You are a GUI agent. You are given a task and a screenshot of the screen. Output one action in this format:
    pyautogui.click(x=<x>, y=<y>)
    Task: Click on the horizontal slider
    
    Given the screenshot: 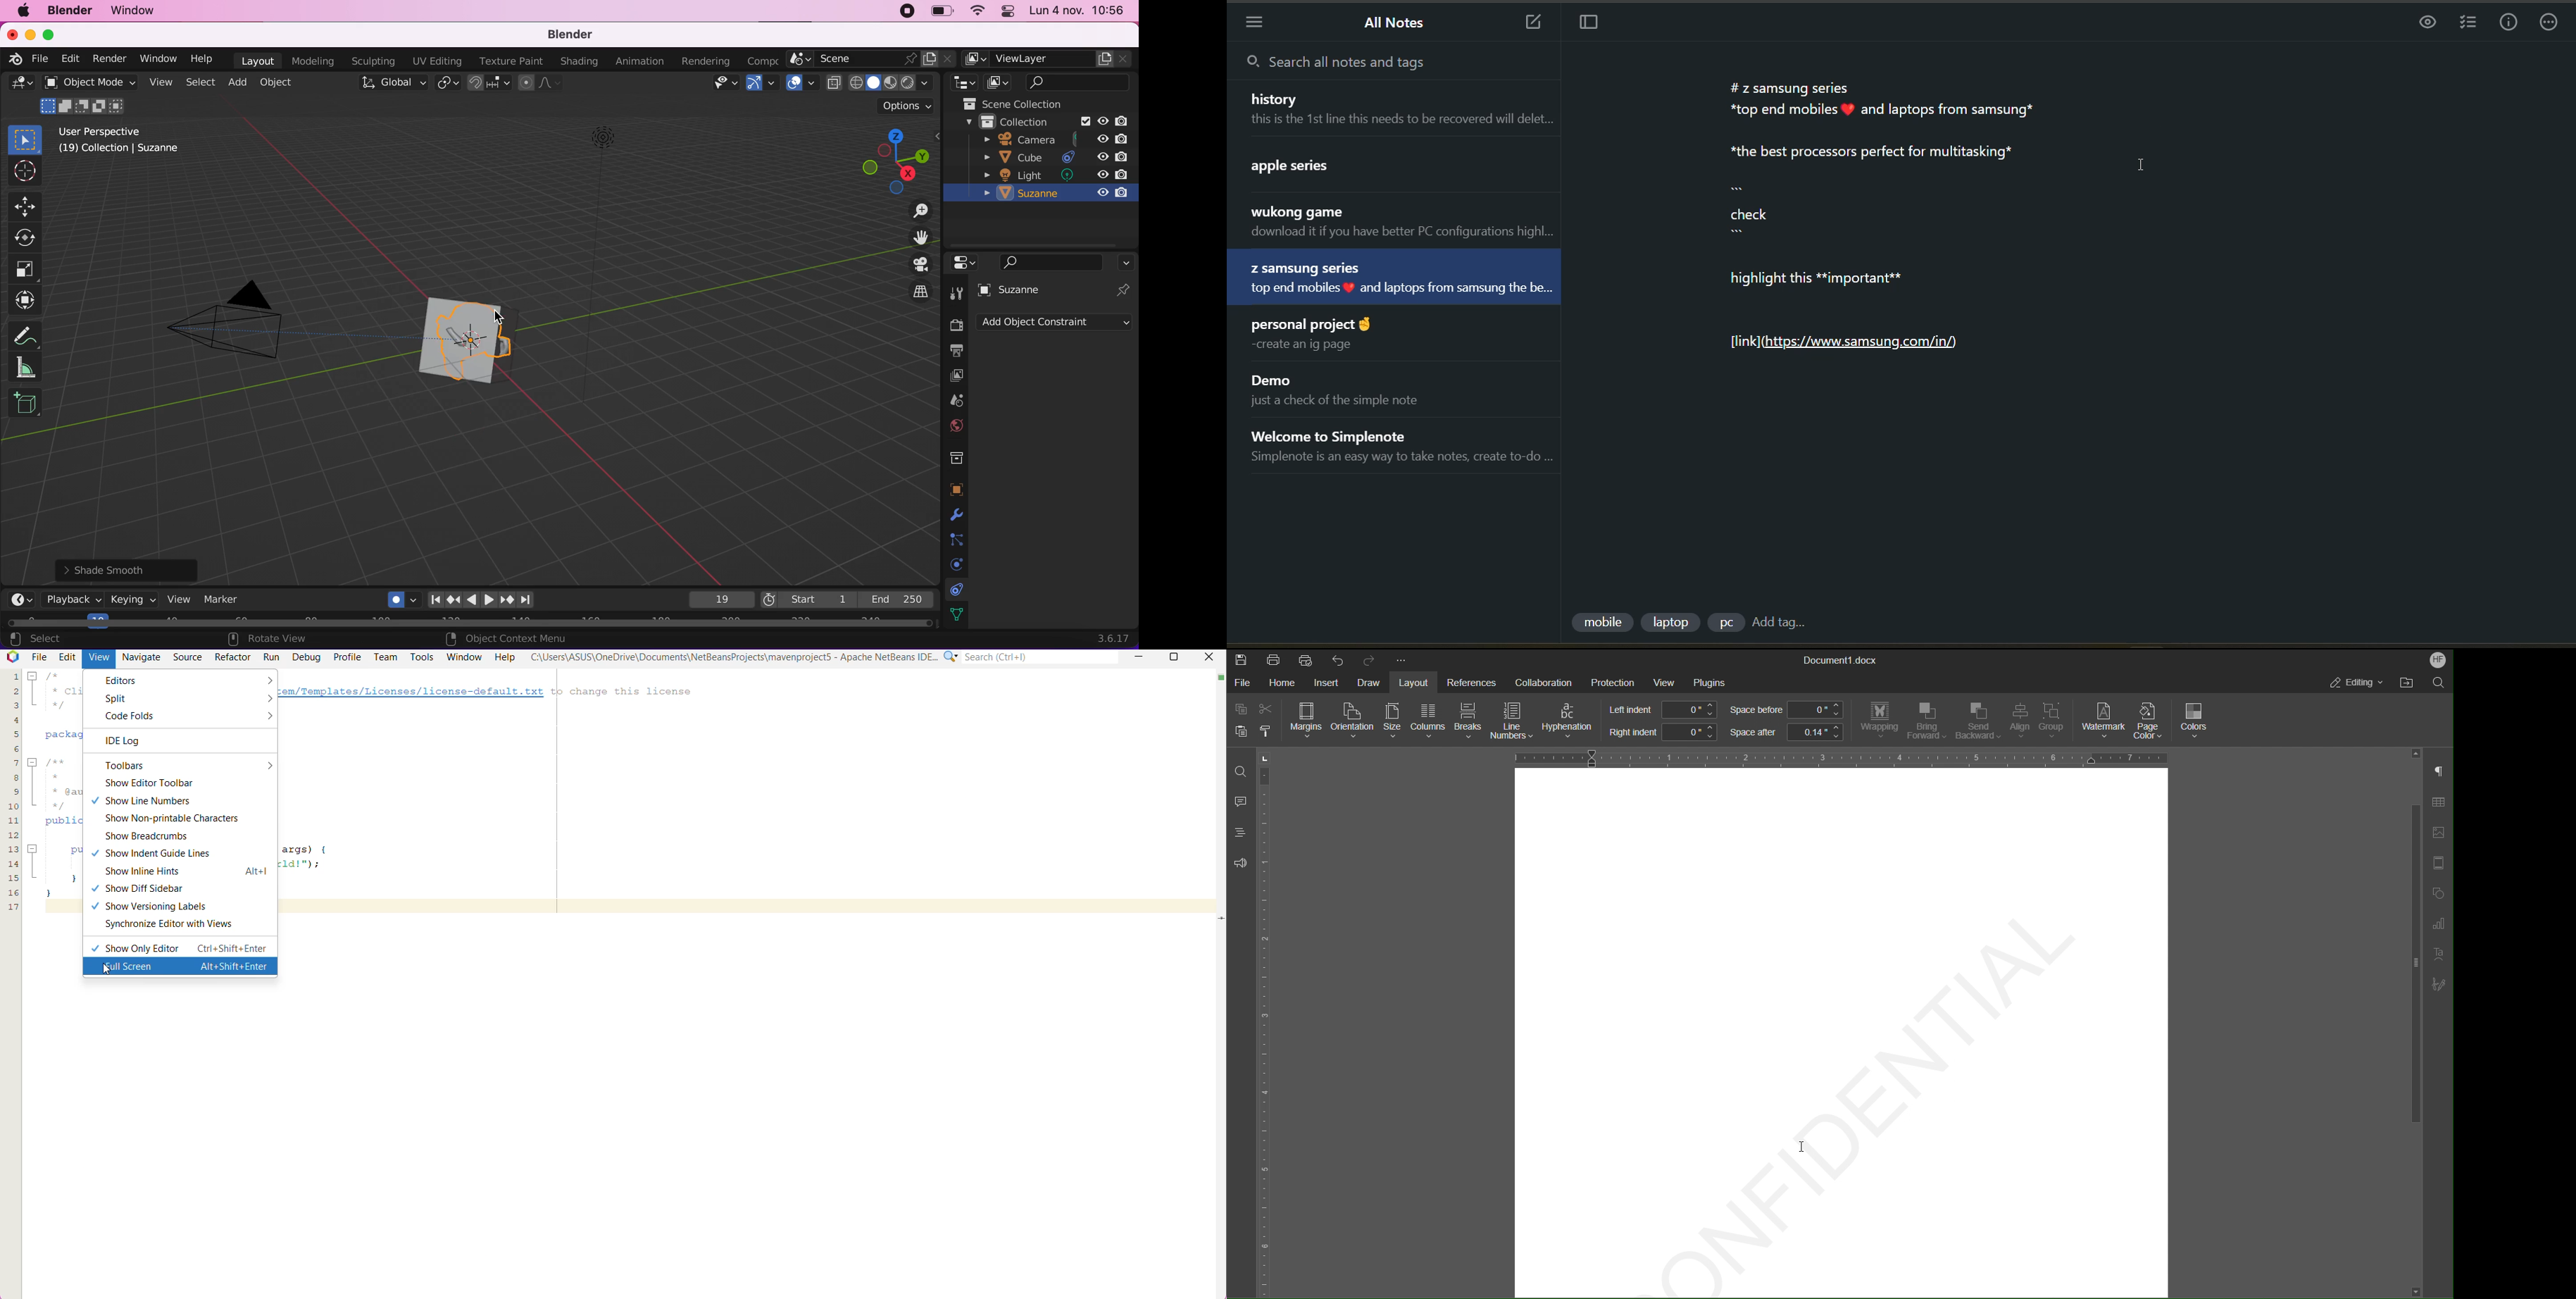 What is the action you would take?
    pyautogui.click(x=468, y=620)
    